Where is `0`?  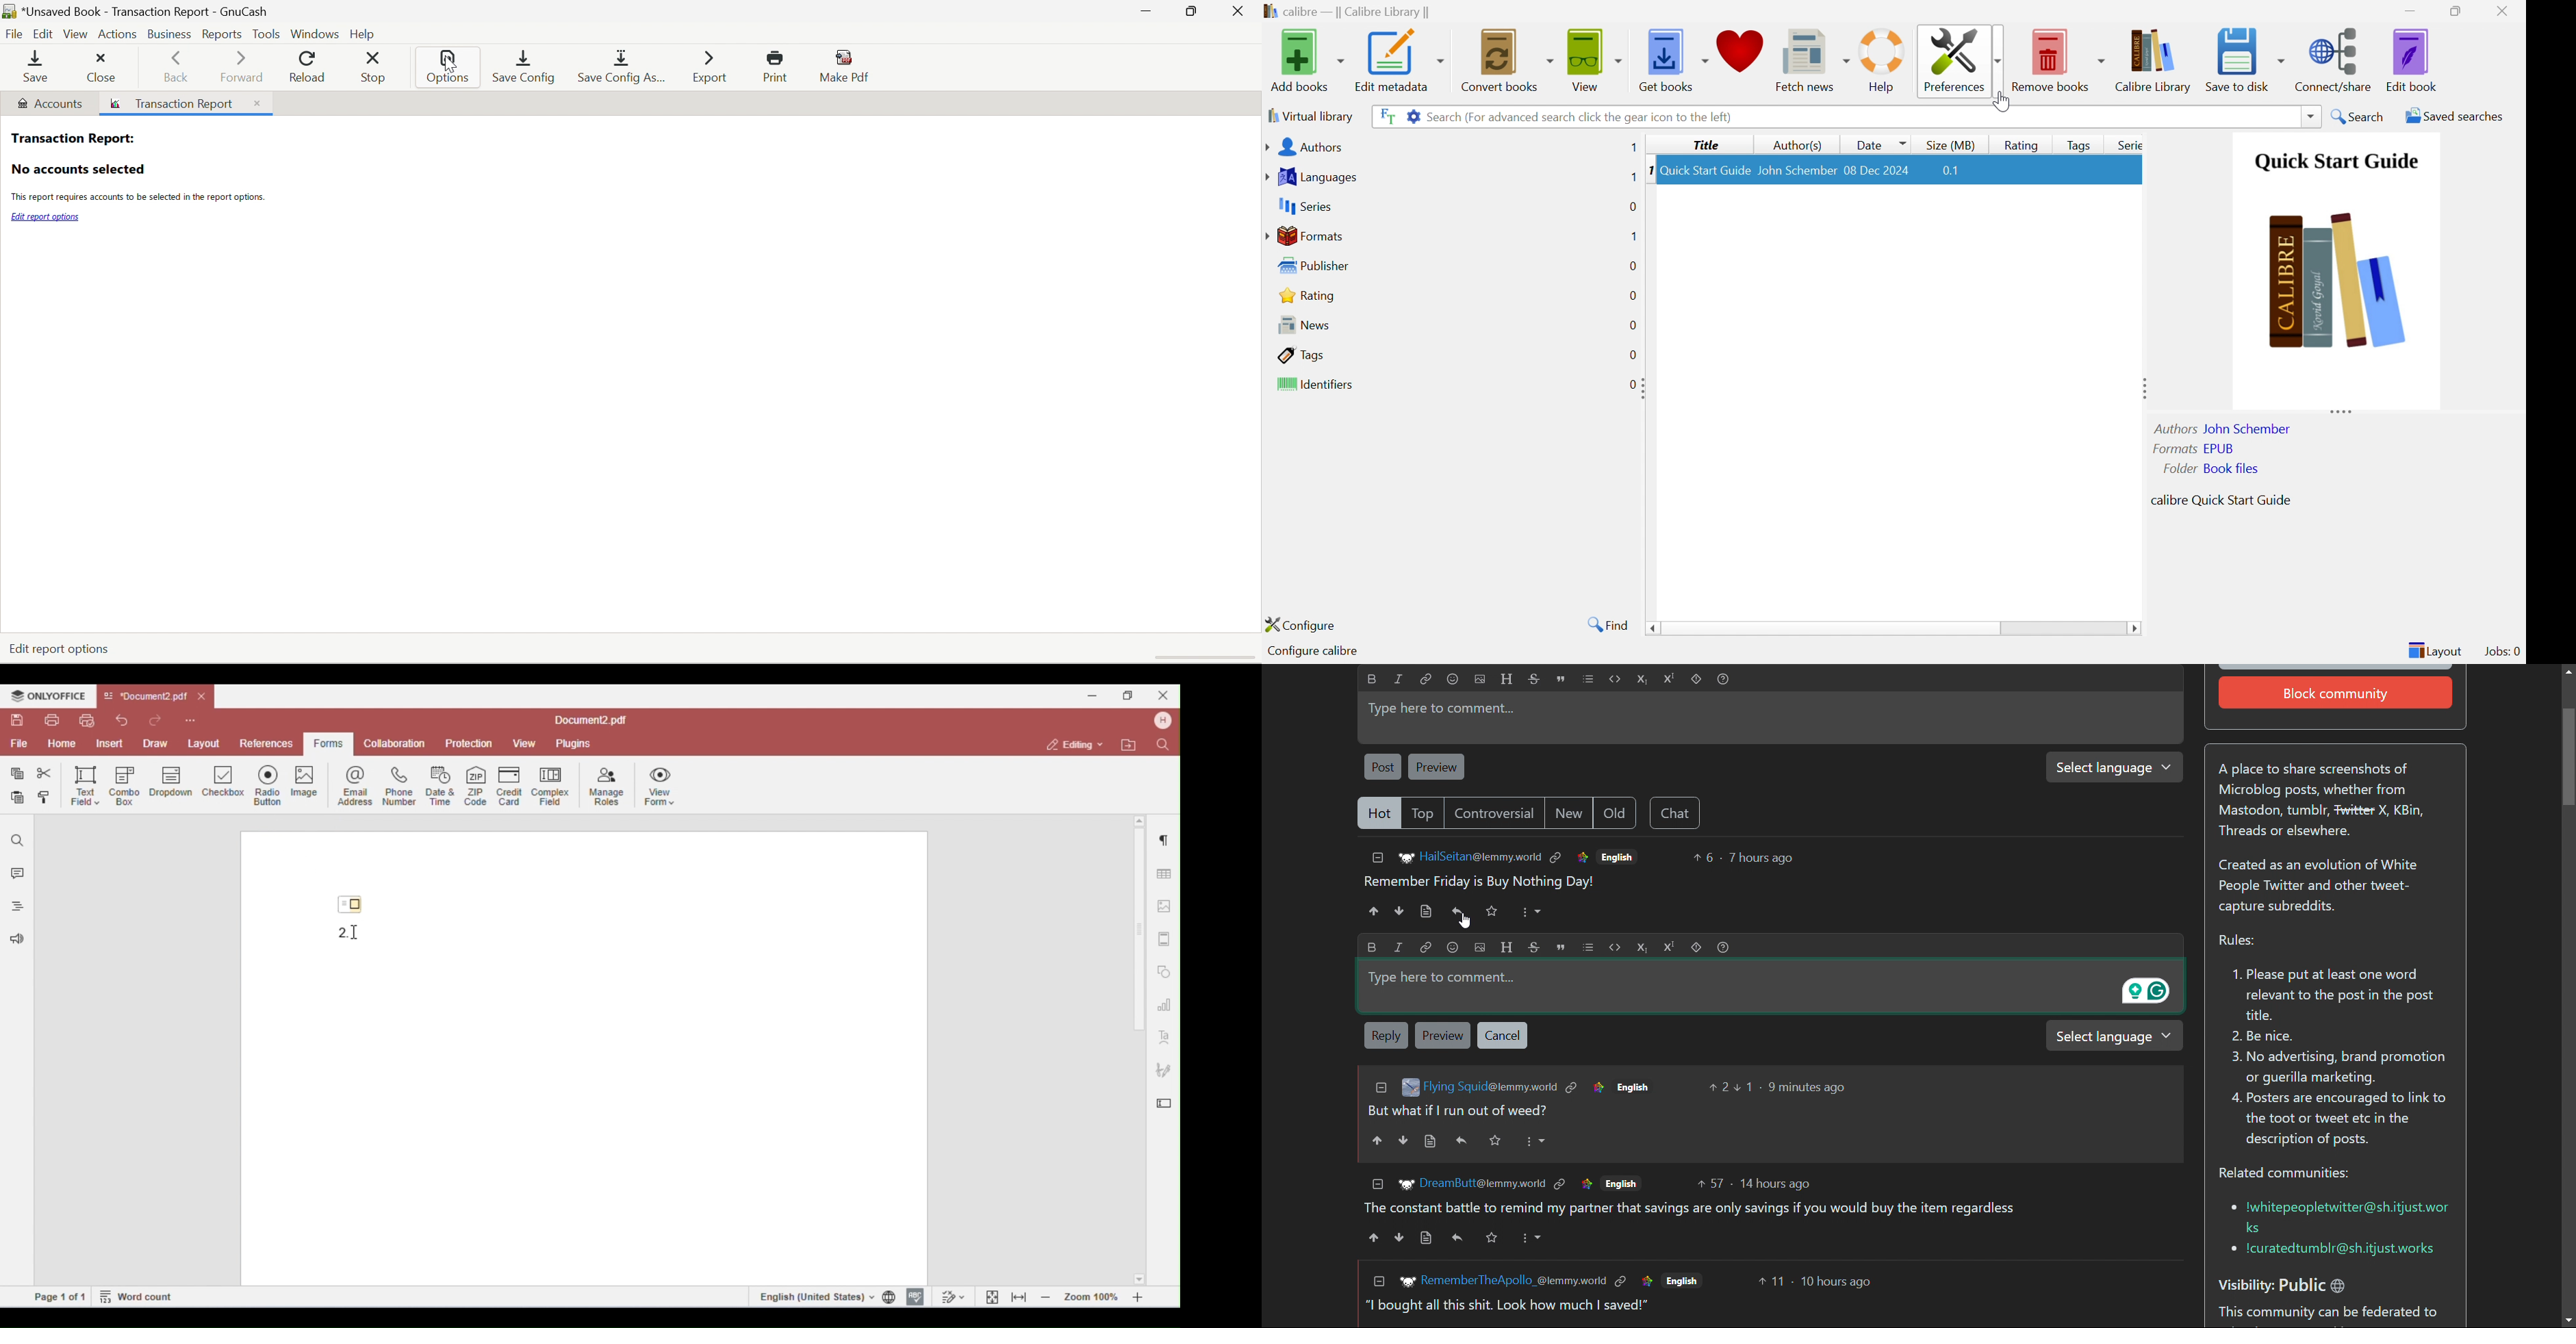 0 is located at coordinates (1632, 265).